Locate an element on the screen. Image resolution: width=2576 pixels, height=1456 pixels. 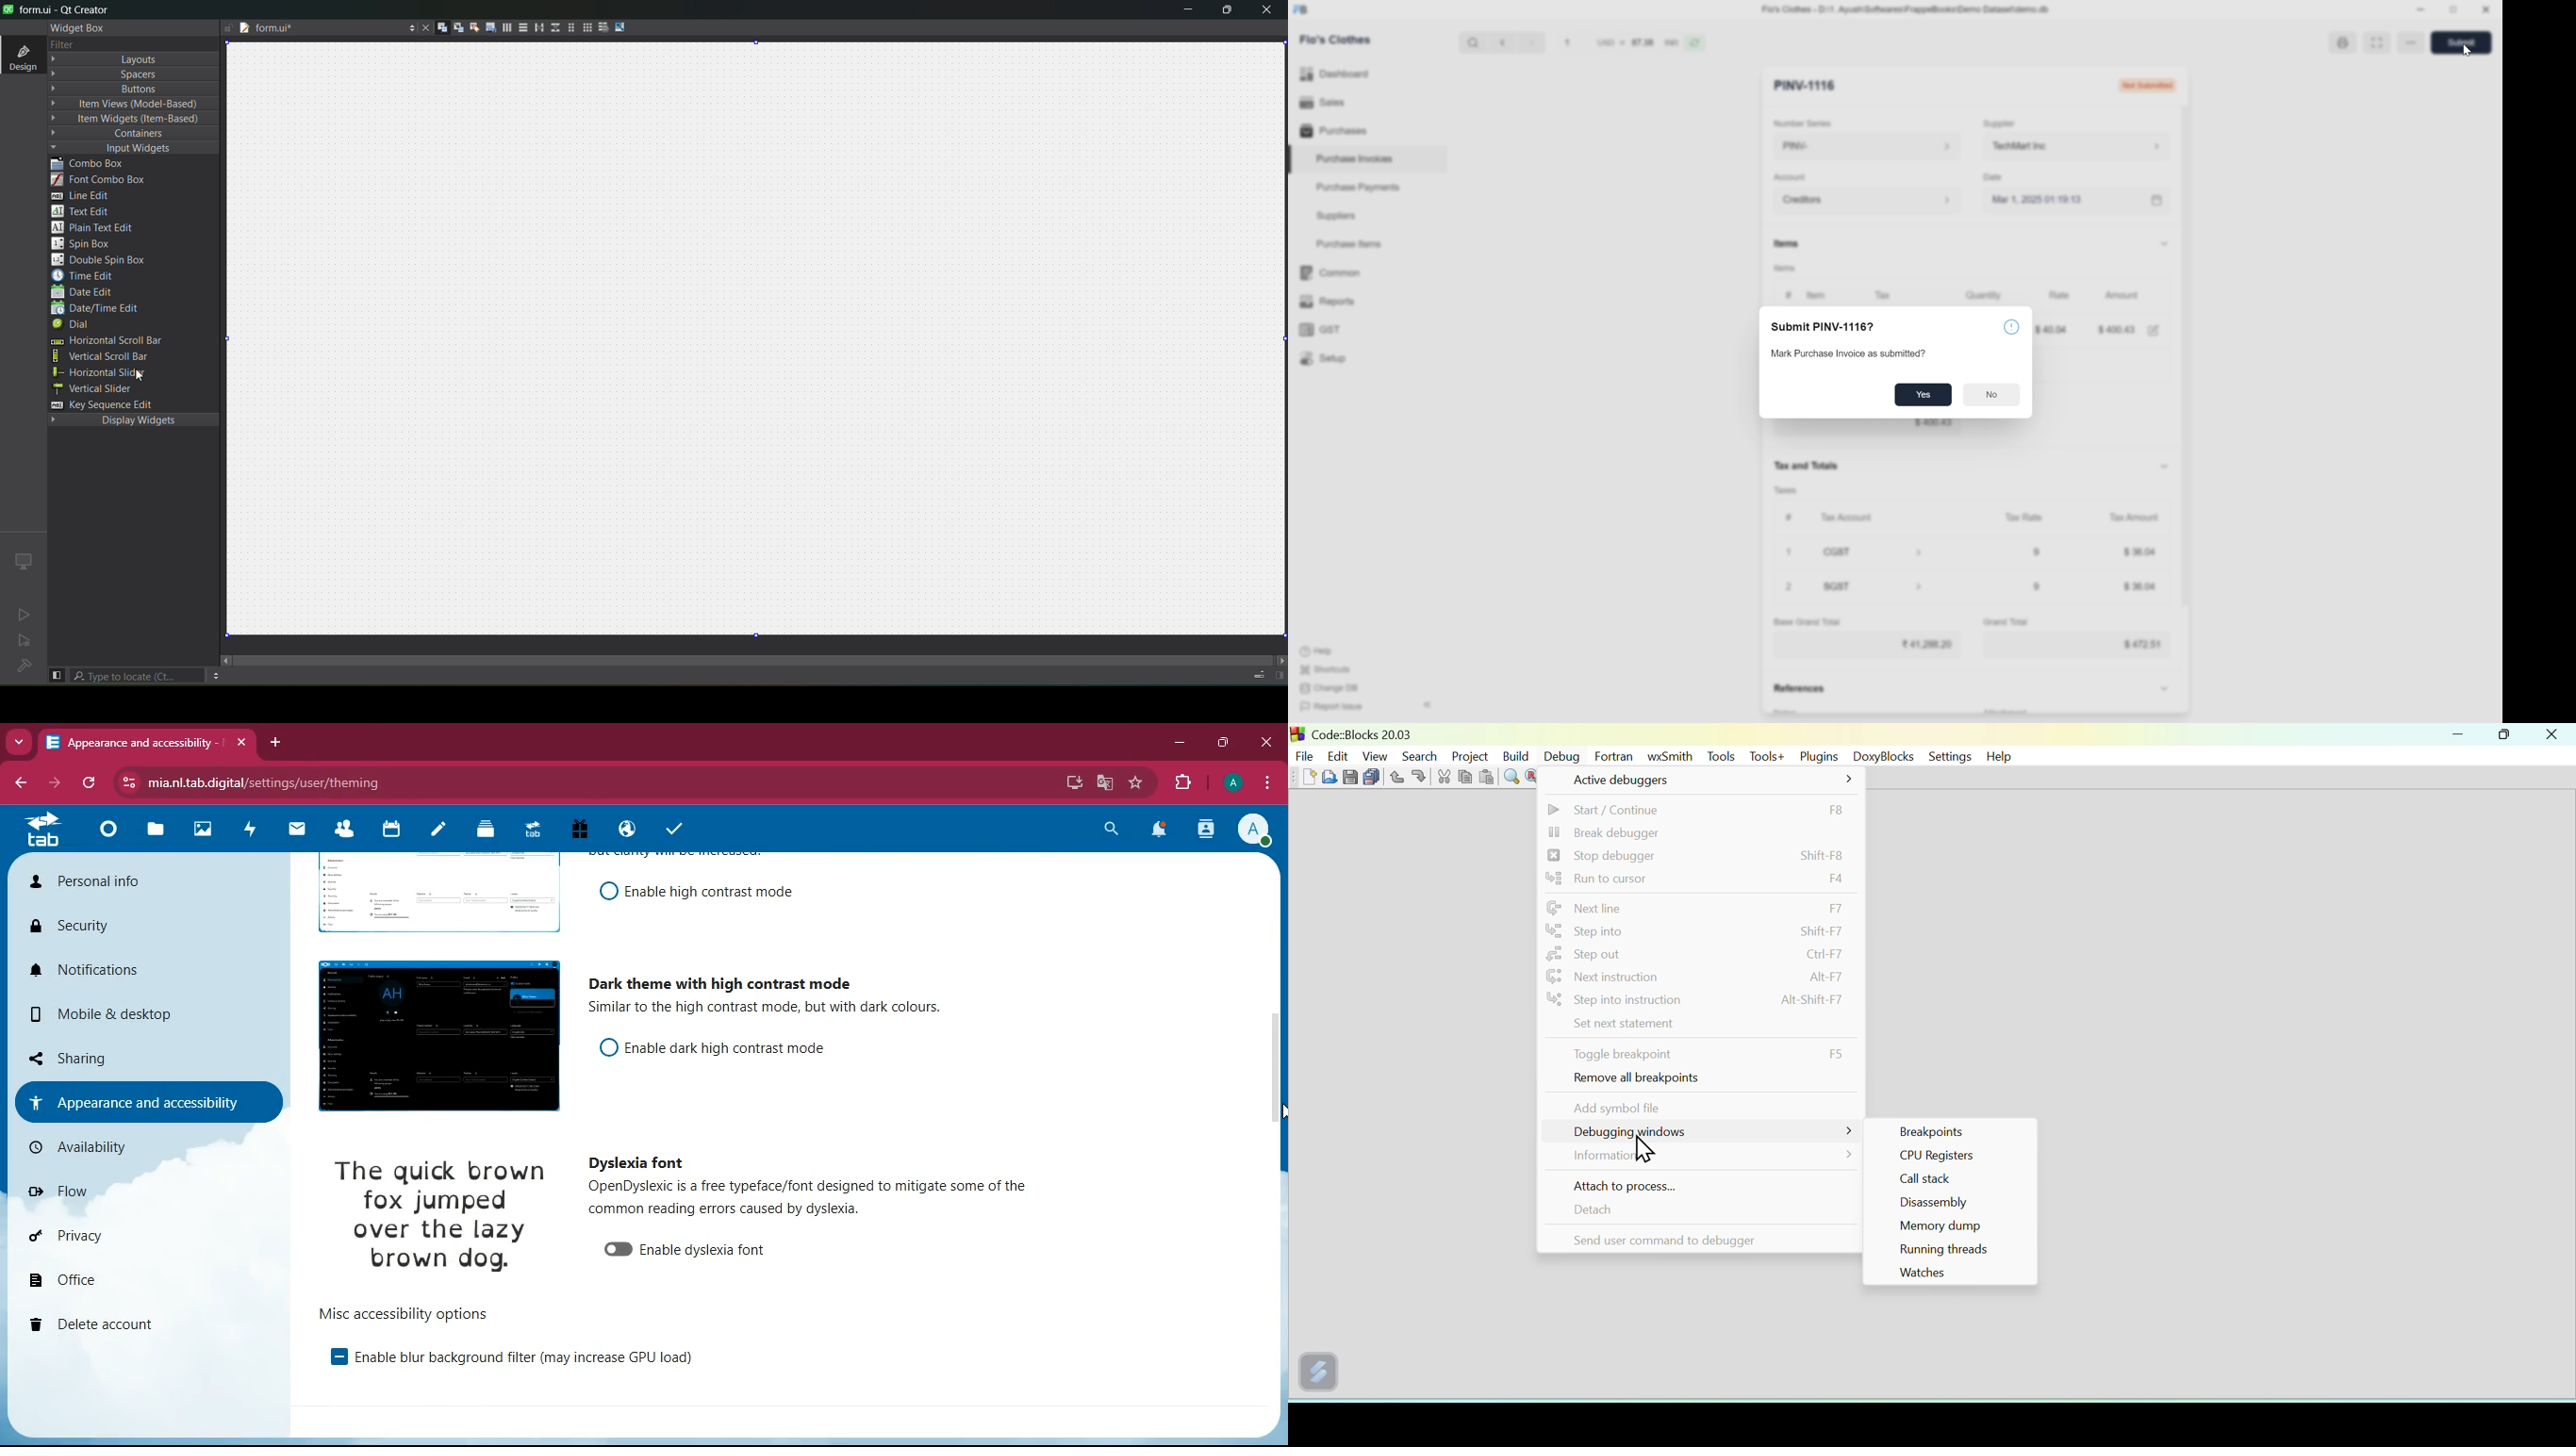
search is located at coordinates (1106, 830).